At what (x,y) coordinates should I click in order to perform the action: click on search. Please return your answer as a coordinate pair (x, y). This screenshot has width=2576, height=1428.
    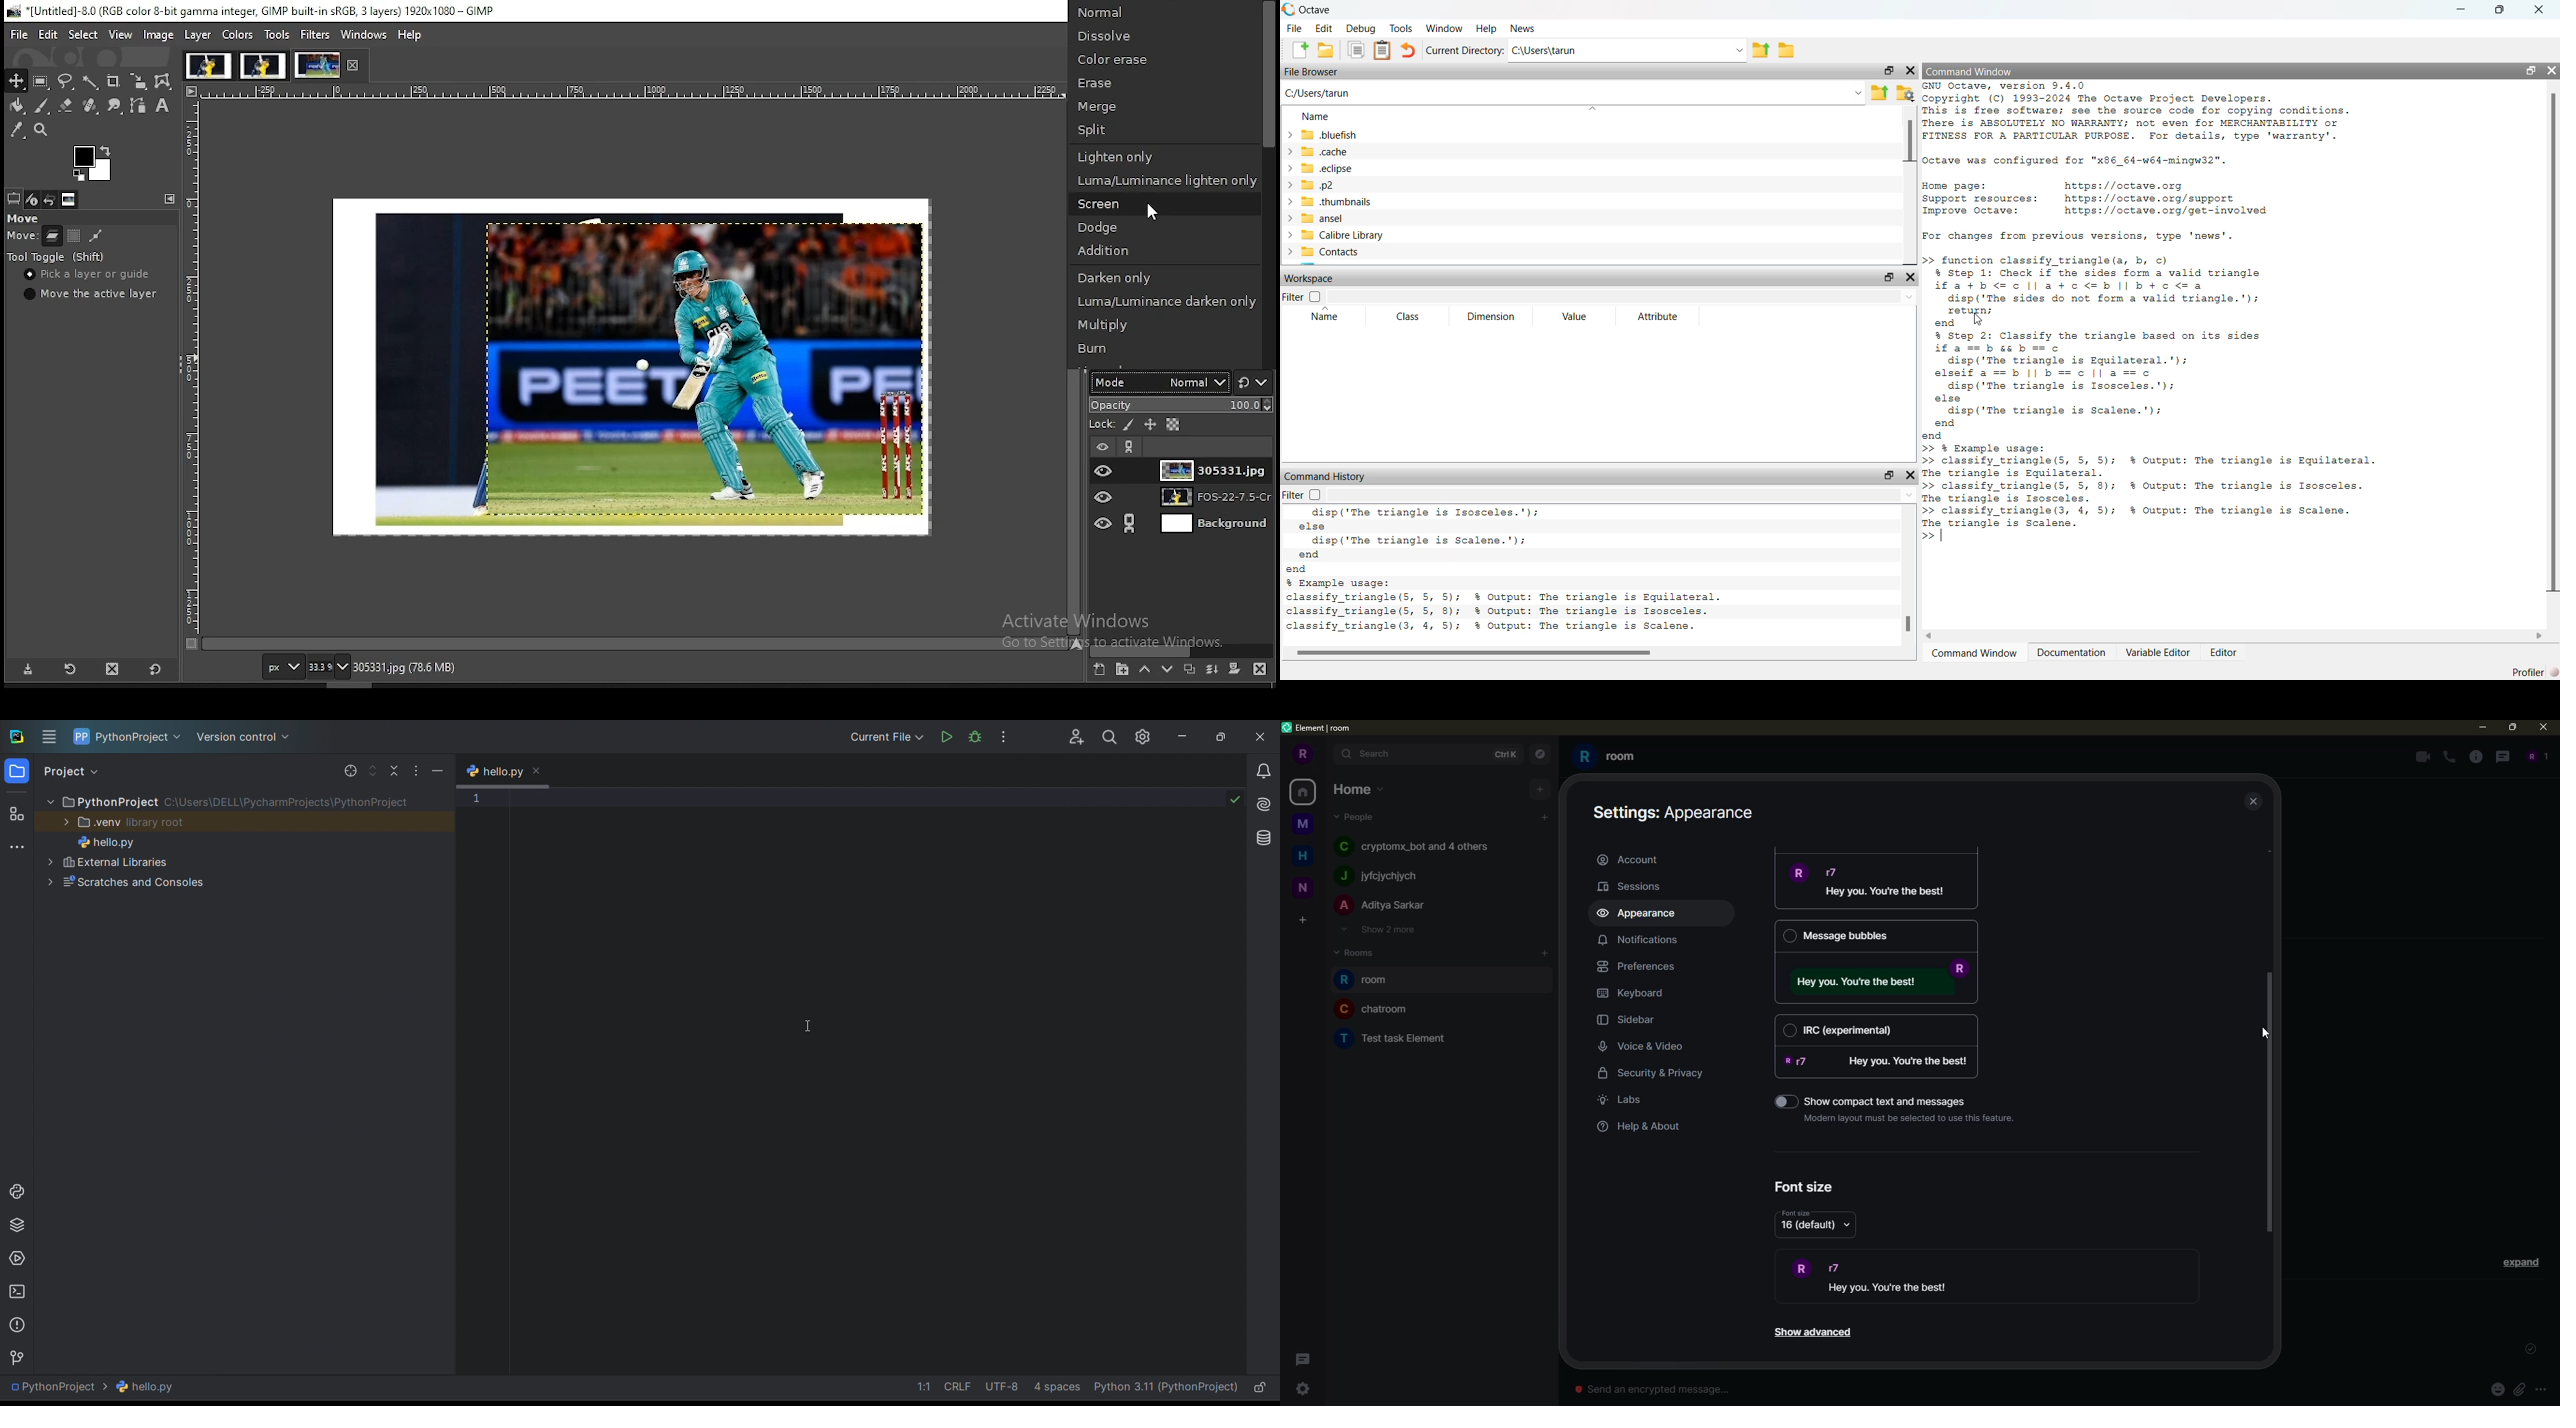
    Looking at the image, I should click on (1375, 753).